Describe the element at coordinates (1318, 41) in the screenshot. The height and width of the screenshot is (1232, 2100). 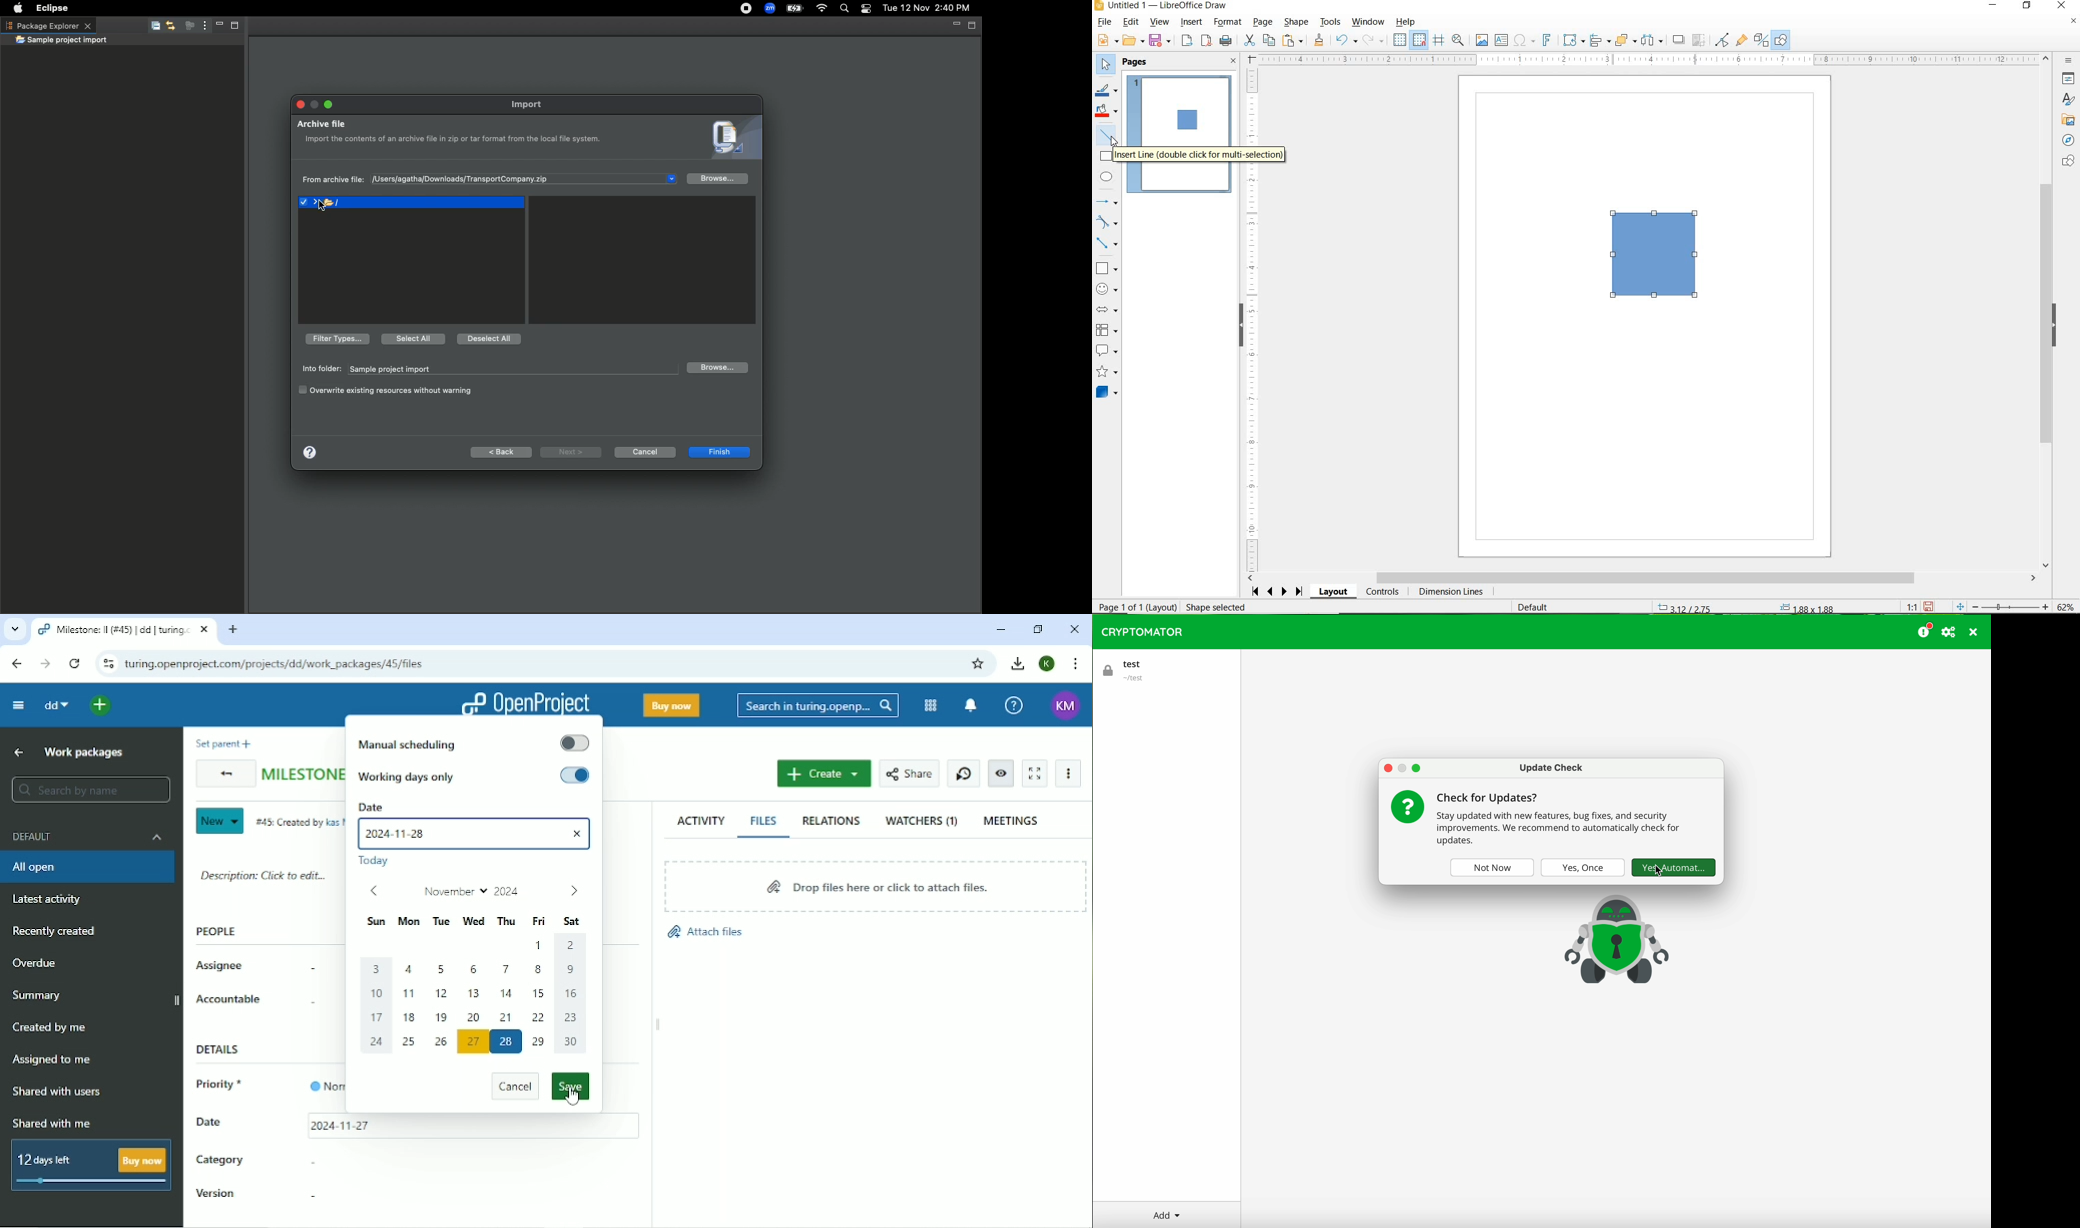
I see `CLONE FORMATTING` at that location.